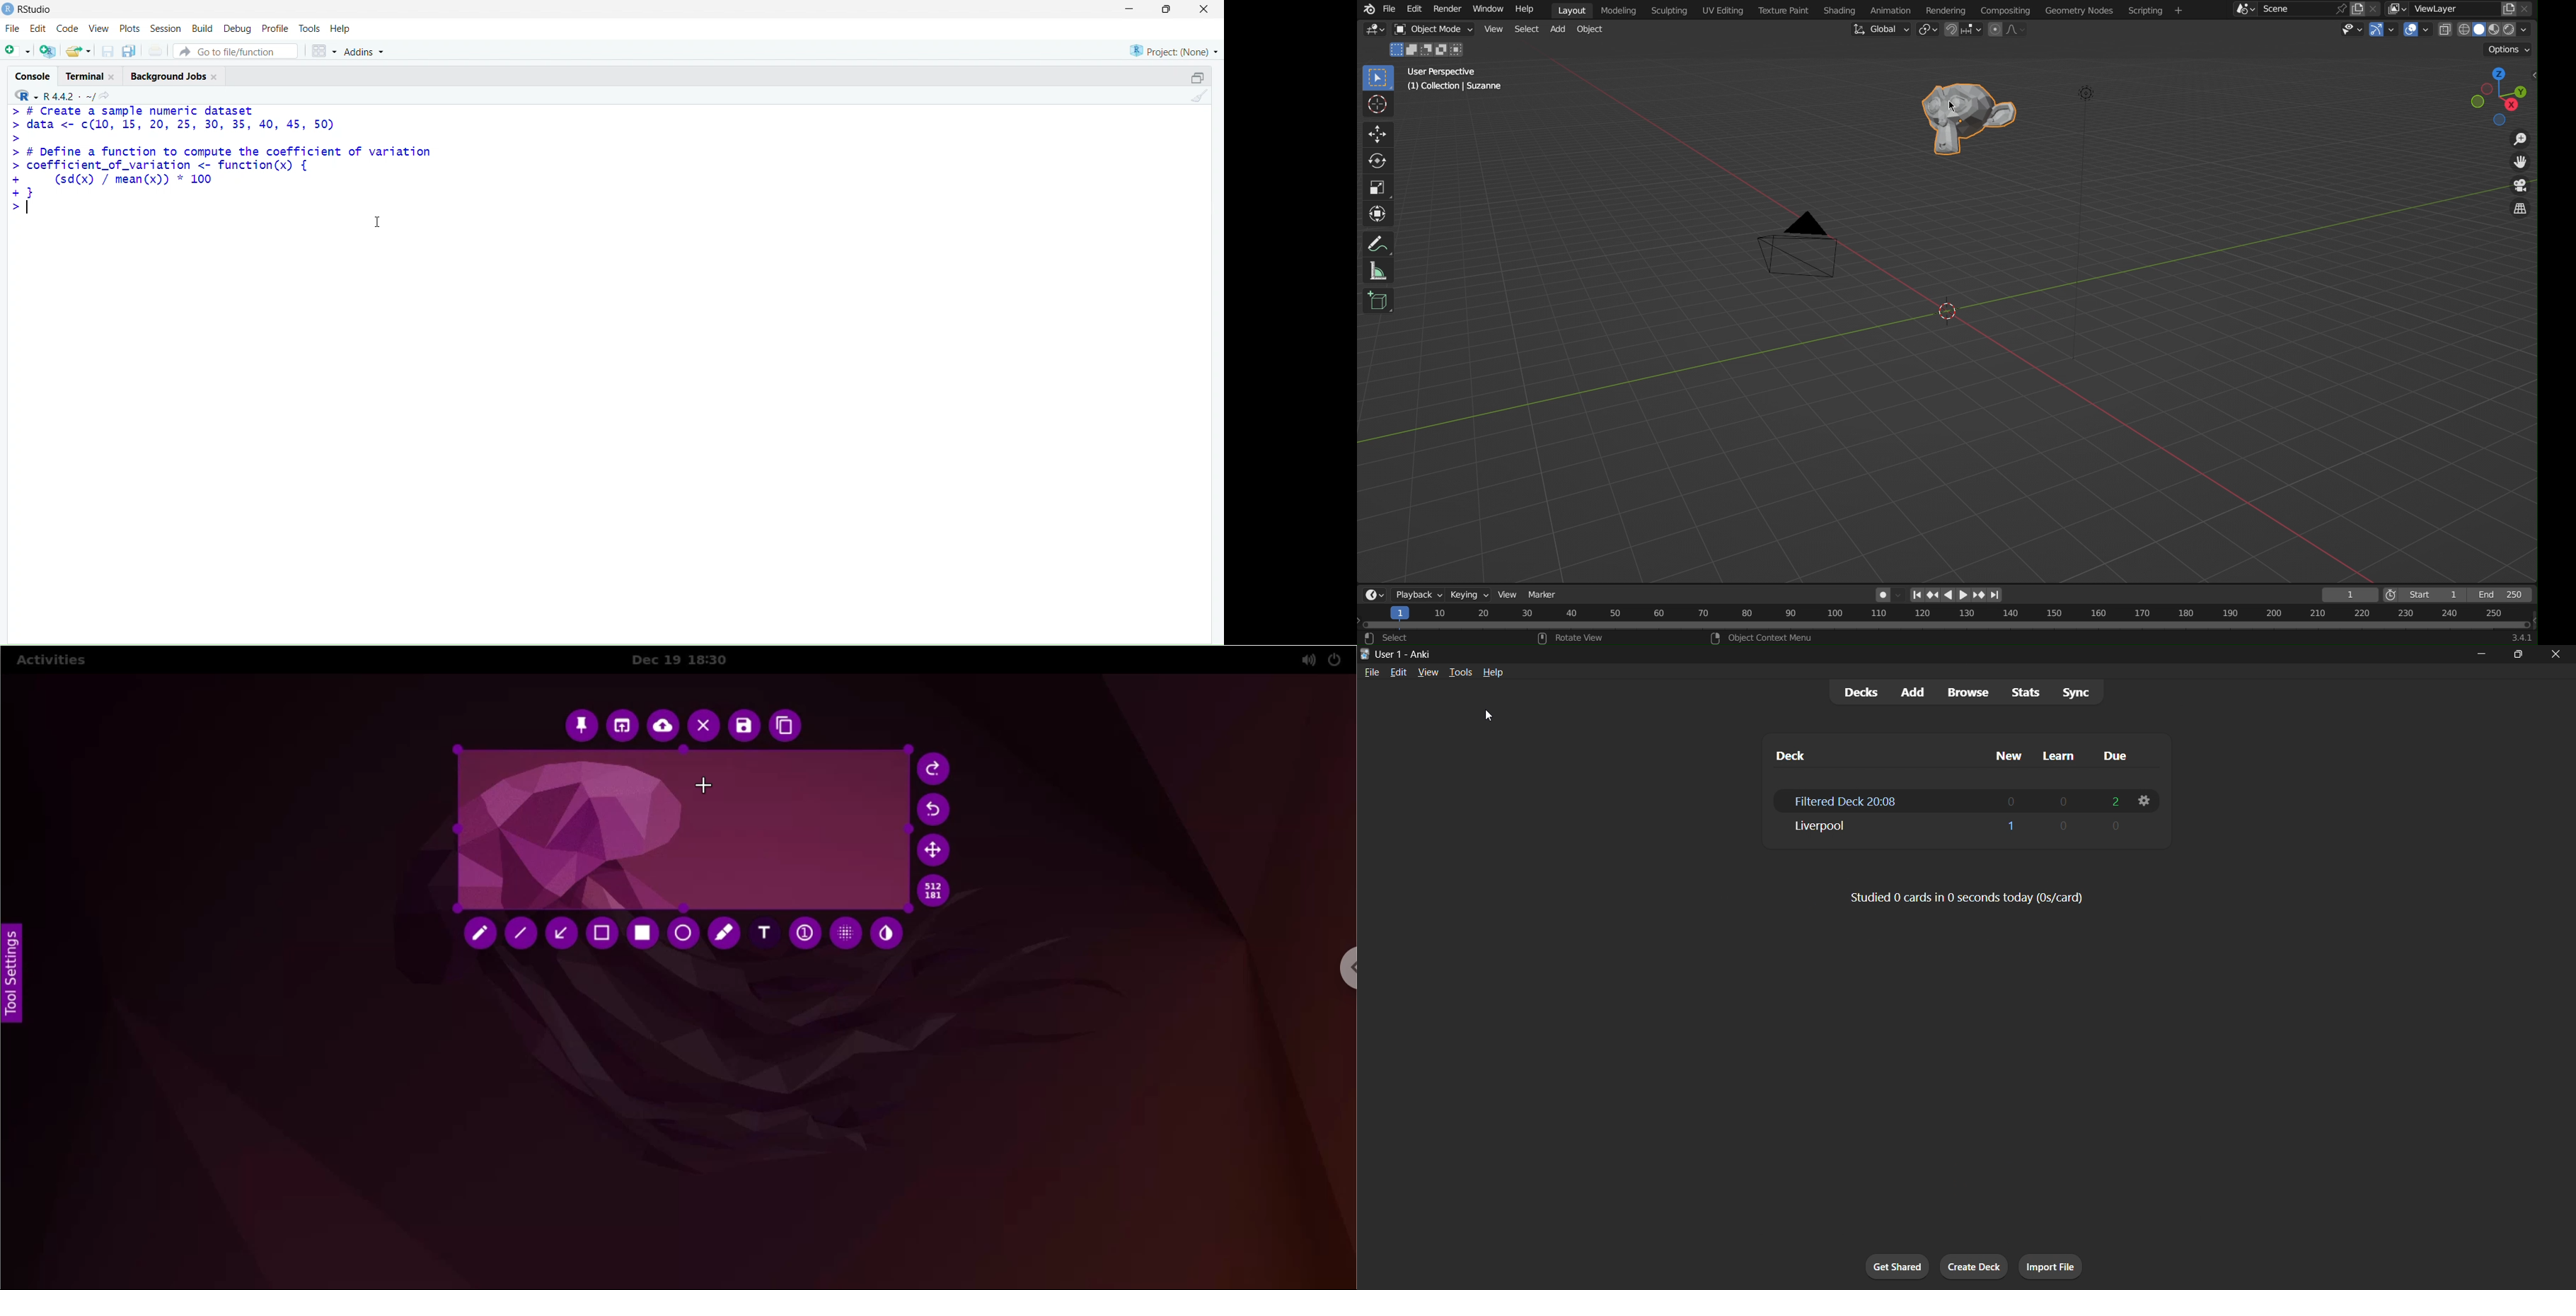 The image size is (2576, 1316). Describe the element at coordinates (1375, 185) in the screenshot. I see `Scale` at that location.